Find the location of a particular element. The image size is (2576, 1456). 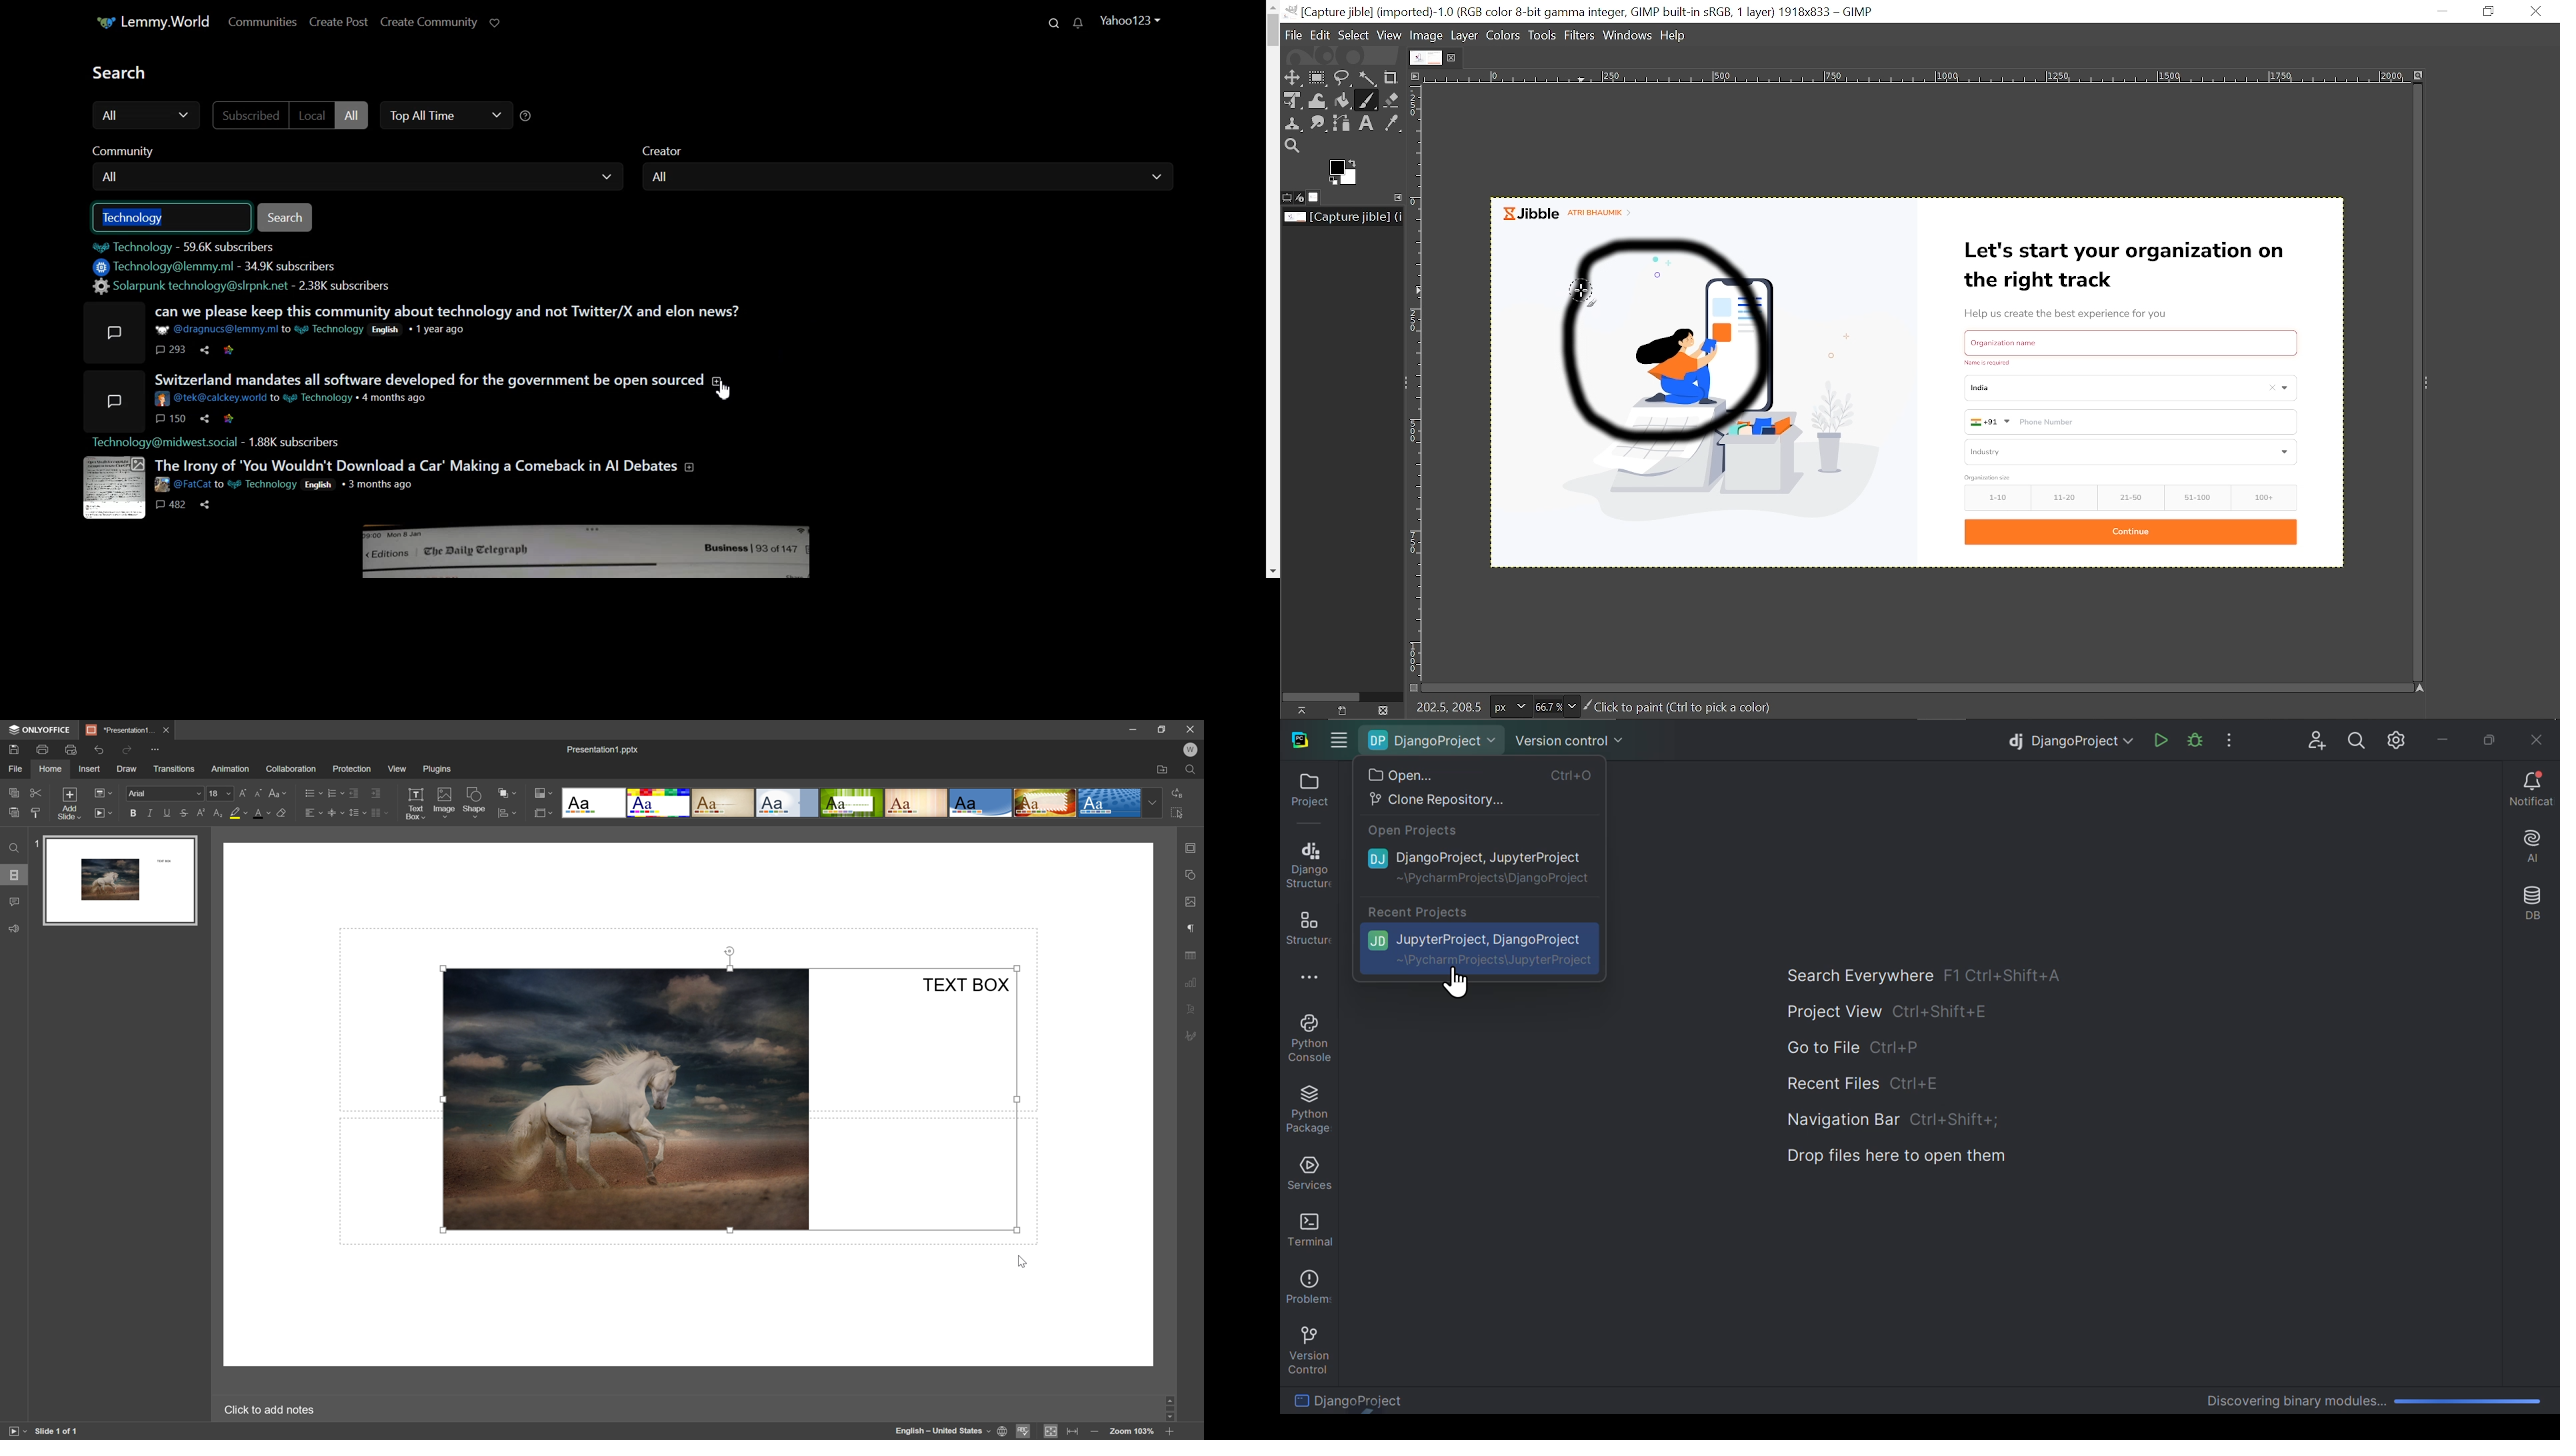

open file location is located at coordinates (1163, 771).